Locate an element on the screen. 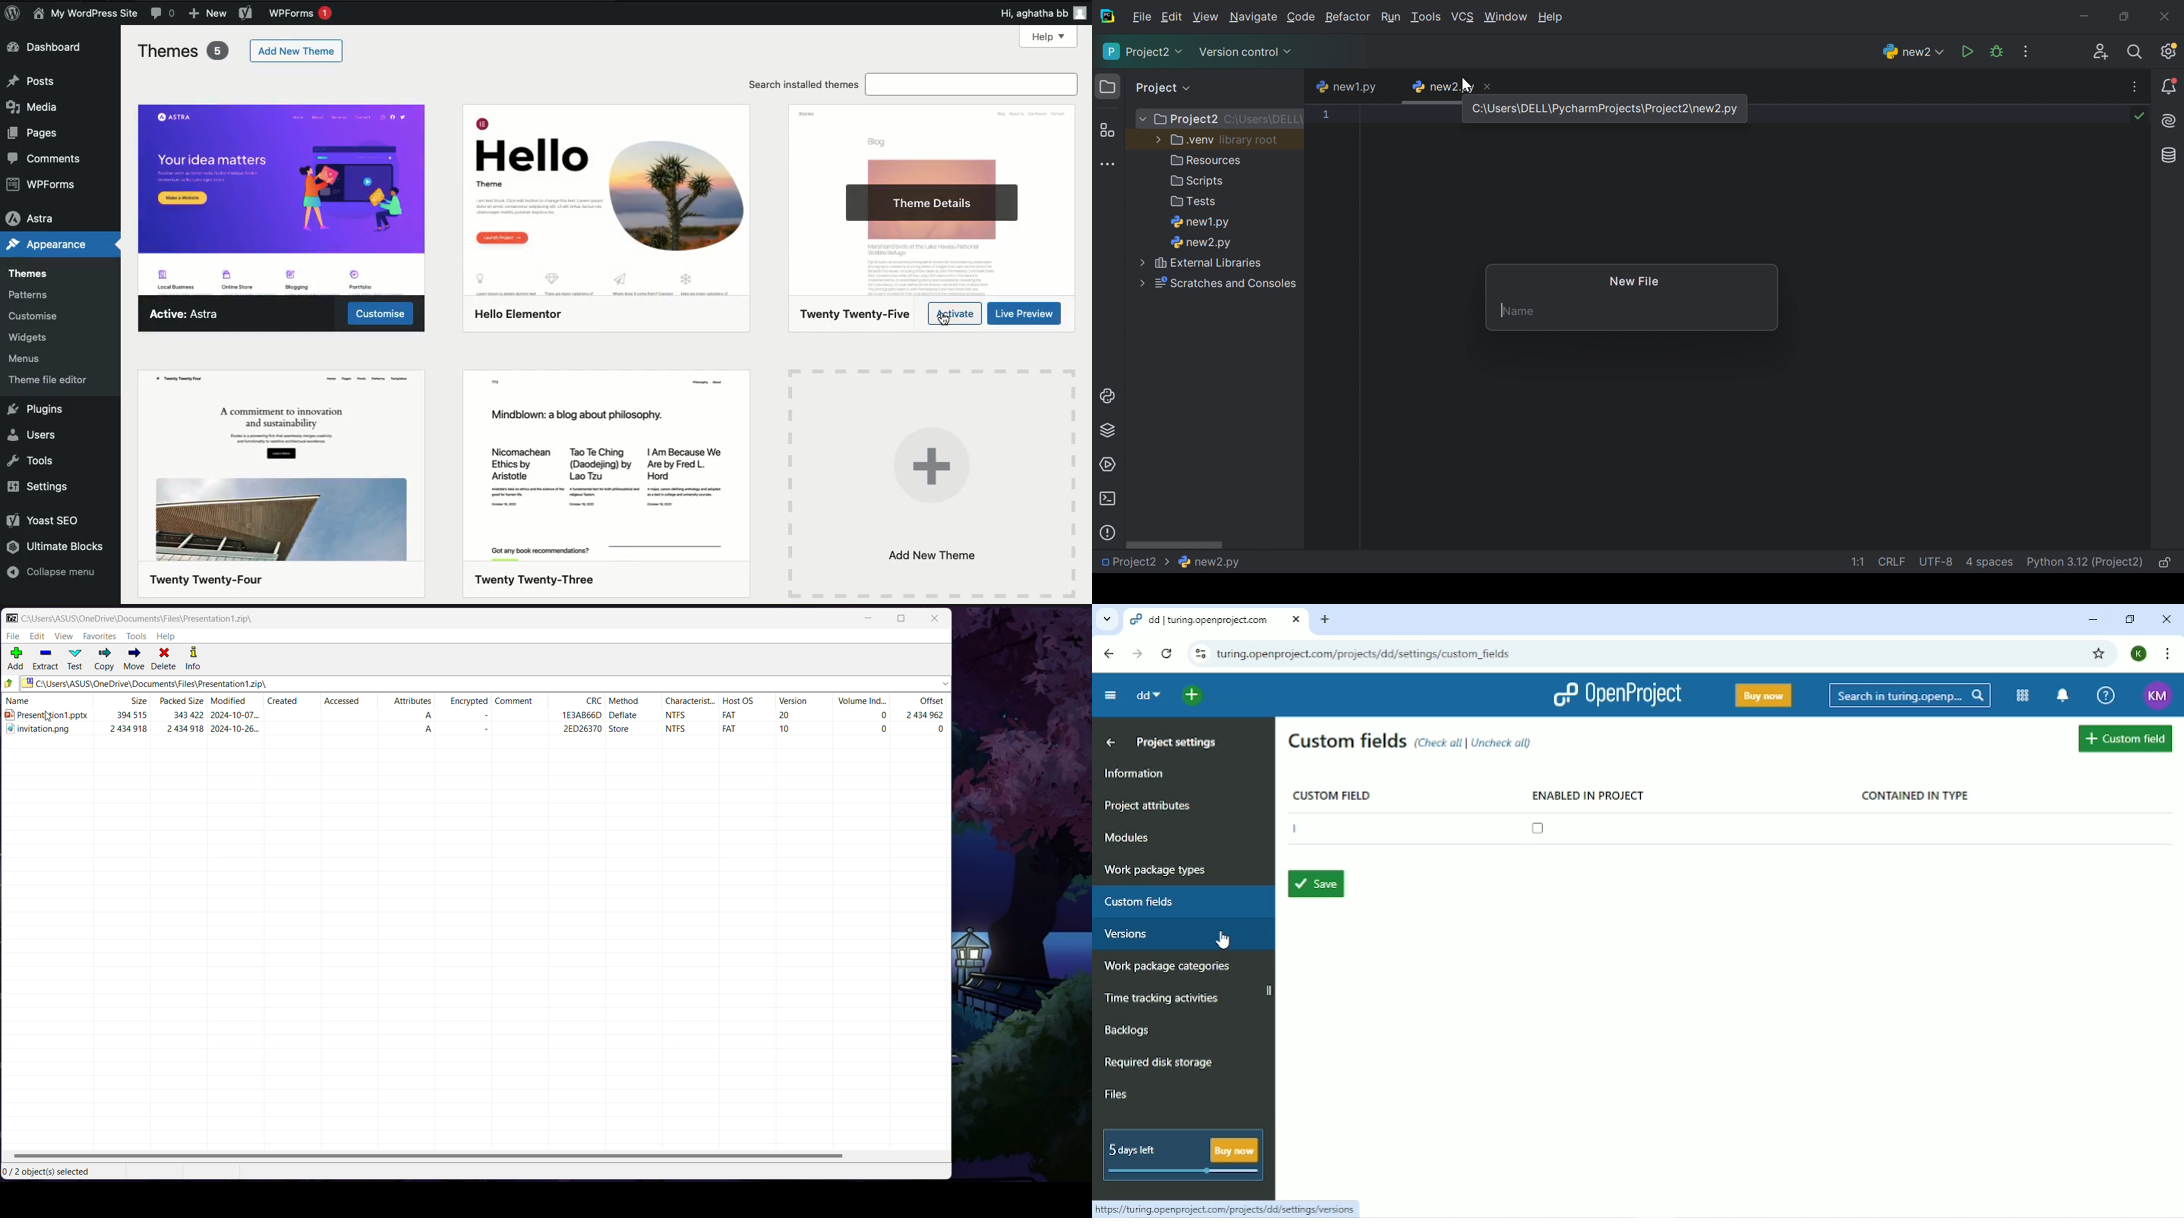 This screenshot has height=1232, width=2184. Time tracking activities is located at coordinates (1165, 996).